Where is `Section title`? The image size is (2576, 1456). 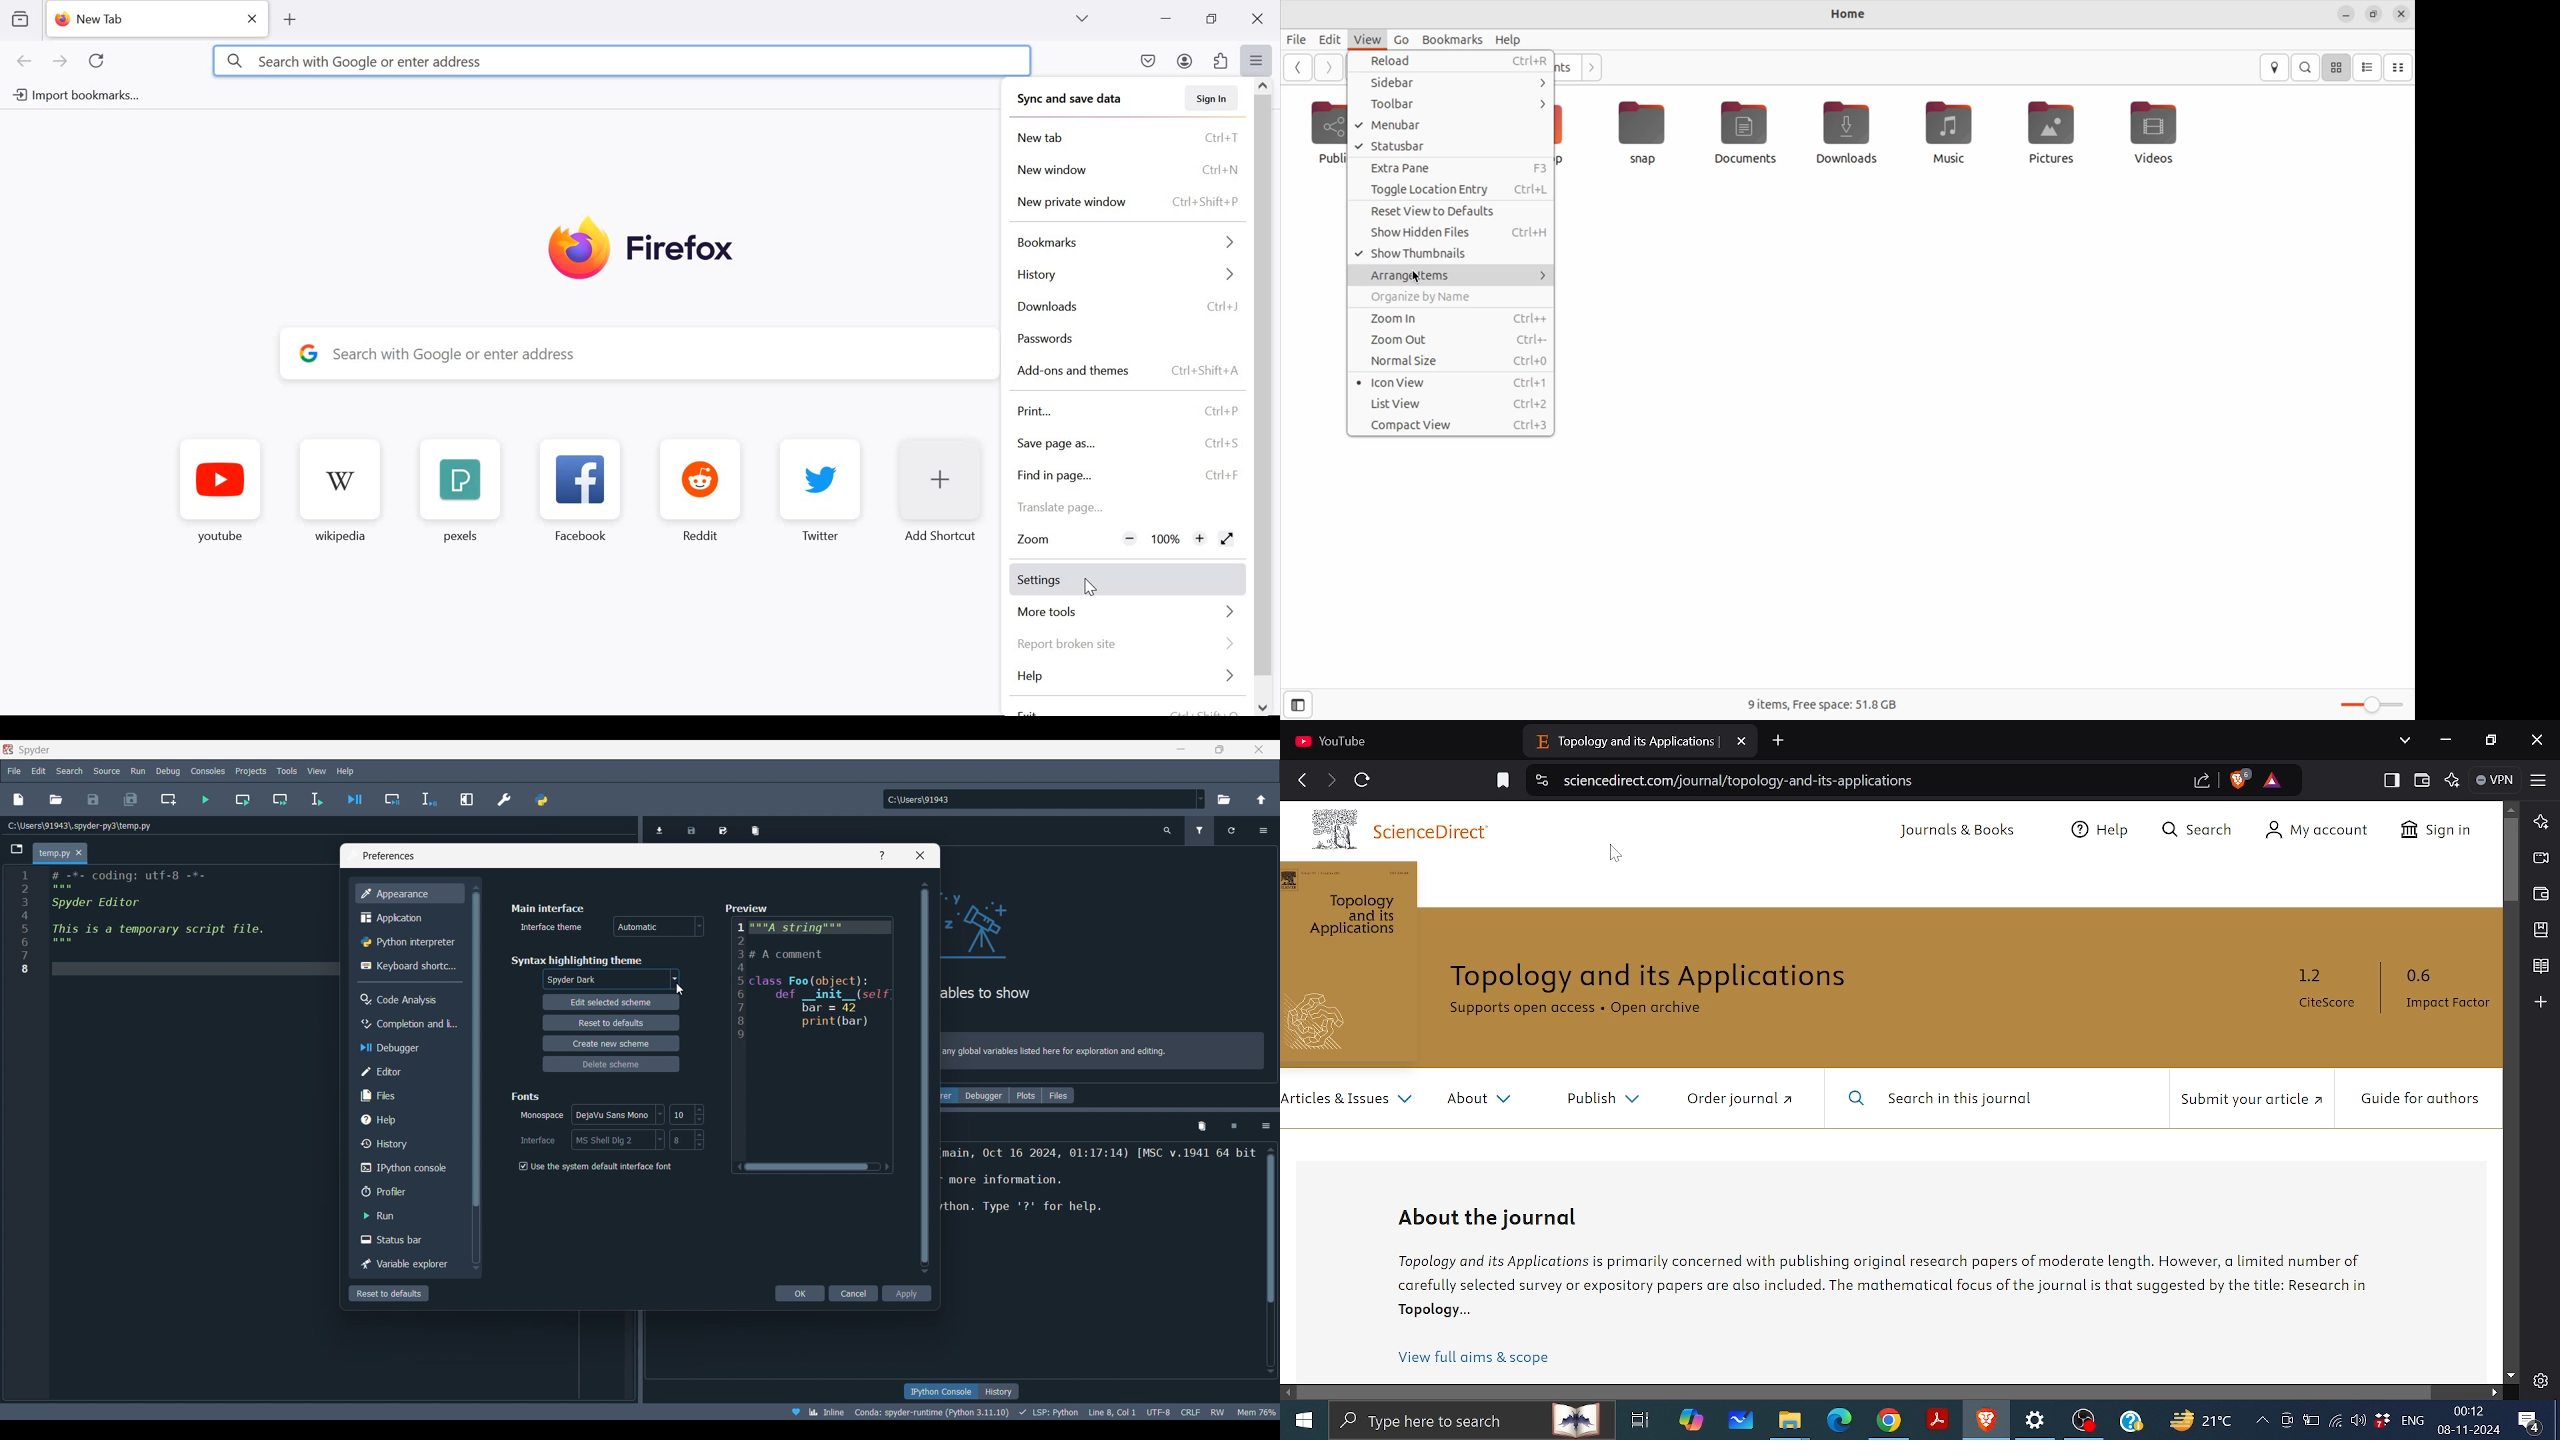 Section title is located at coordinates (576, 961).